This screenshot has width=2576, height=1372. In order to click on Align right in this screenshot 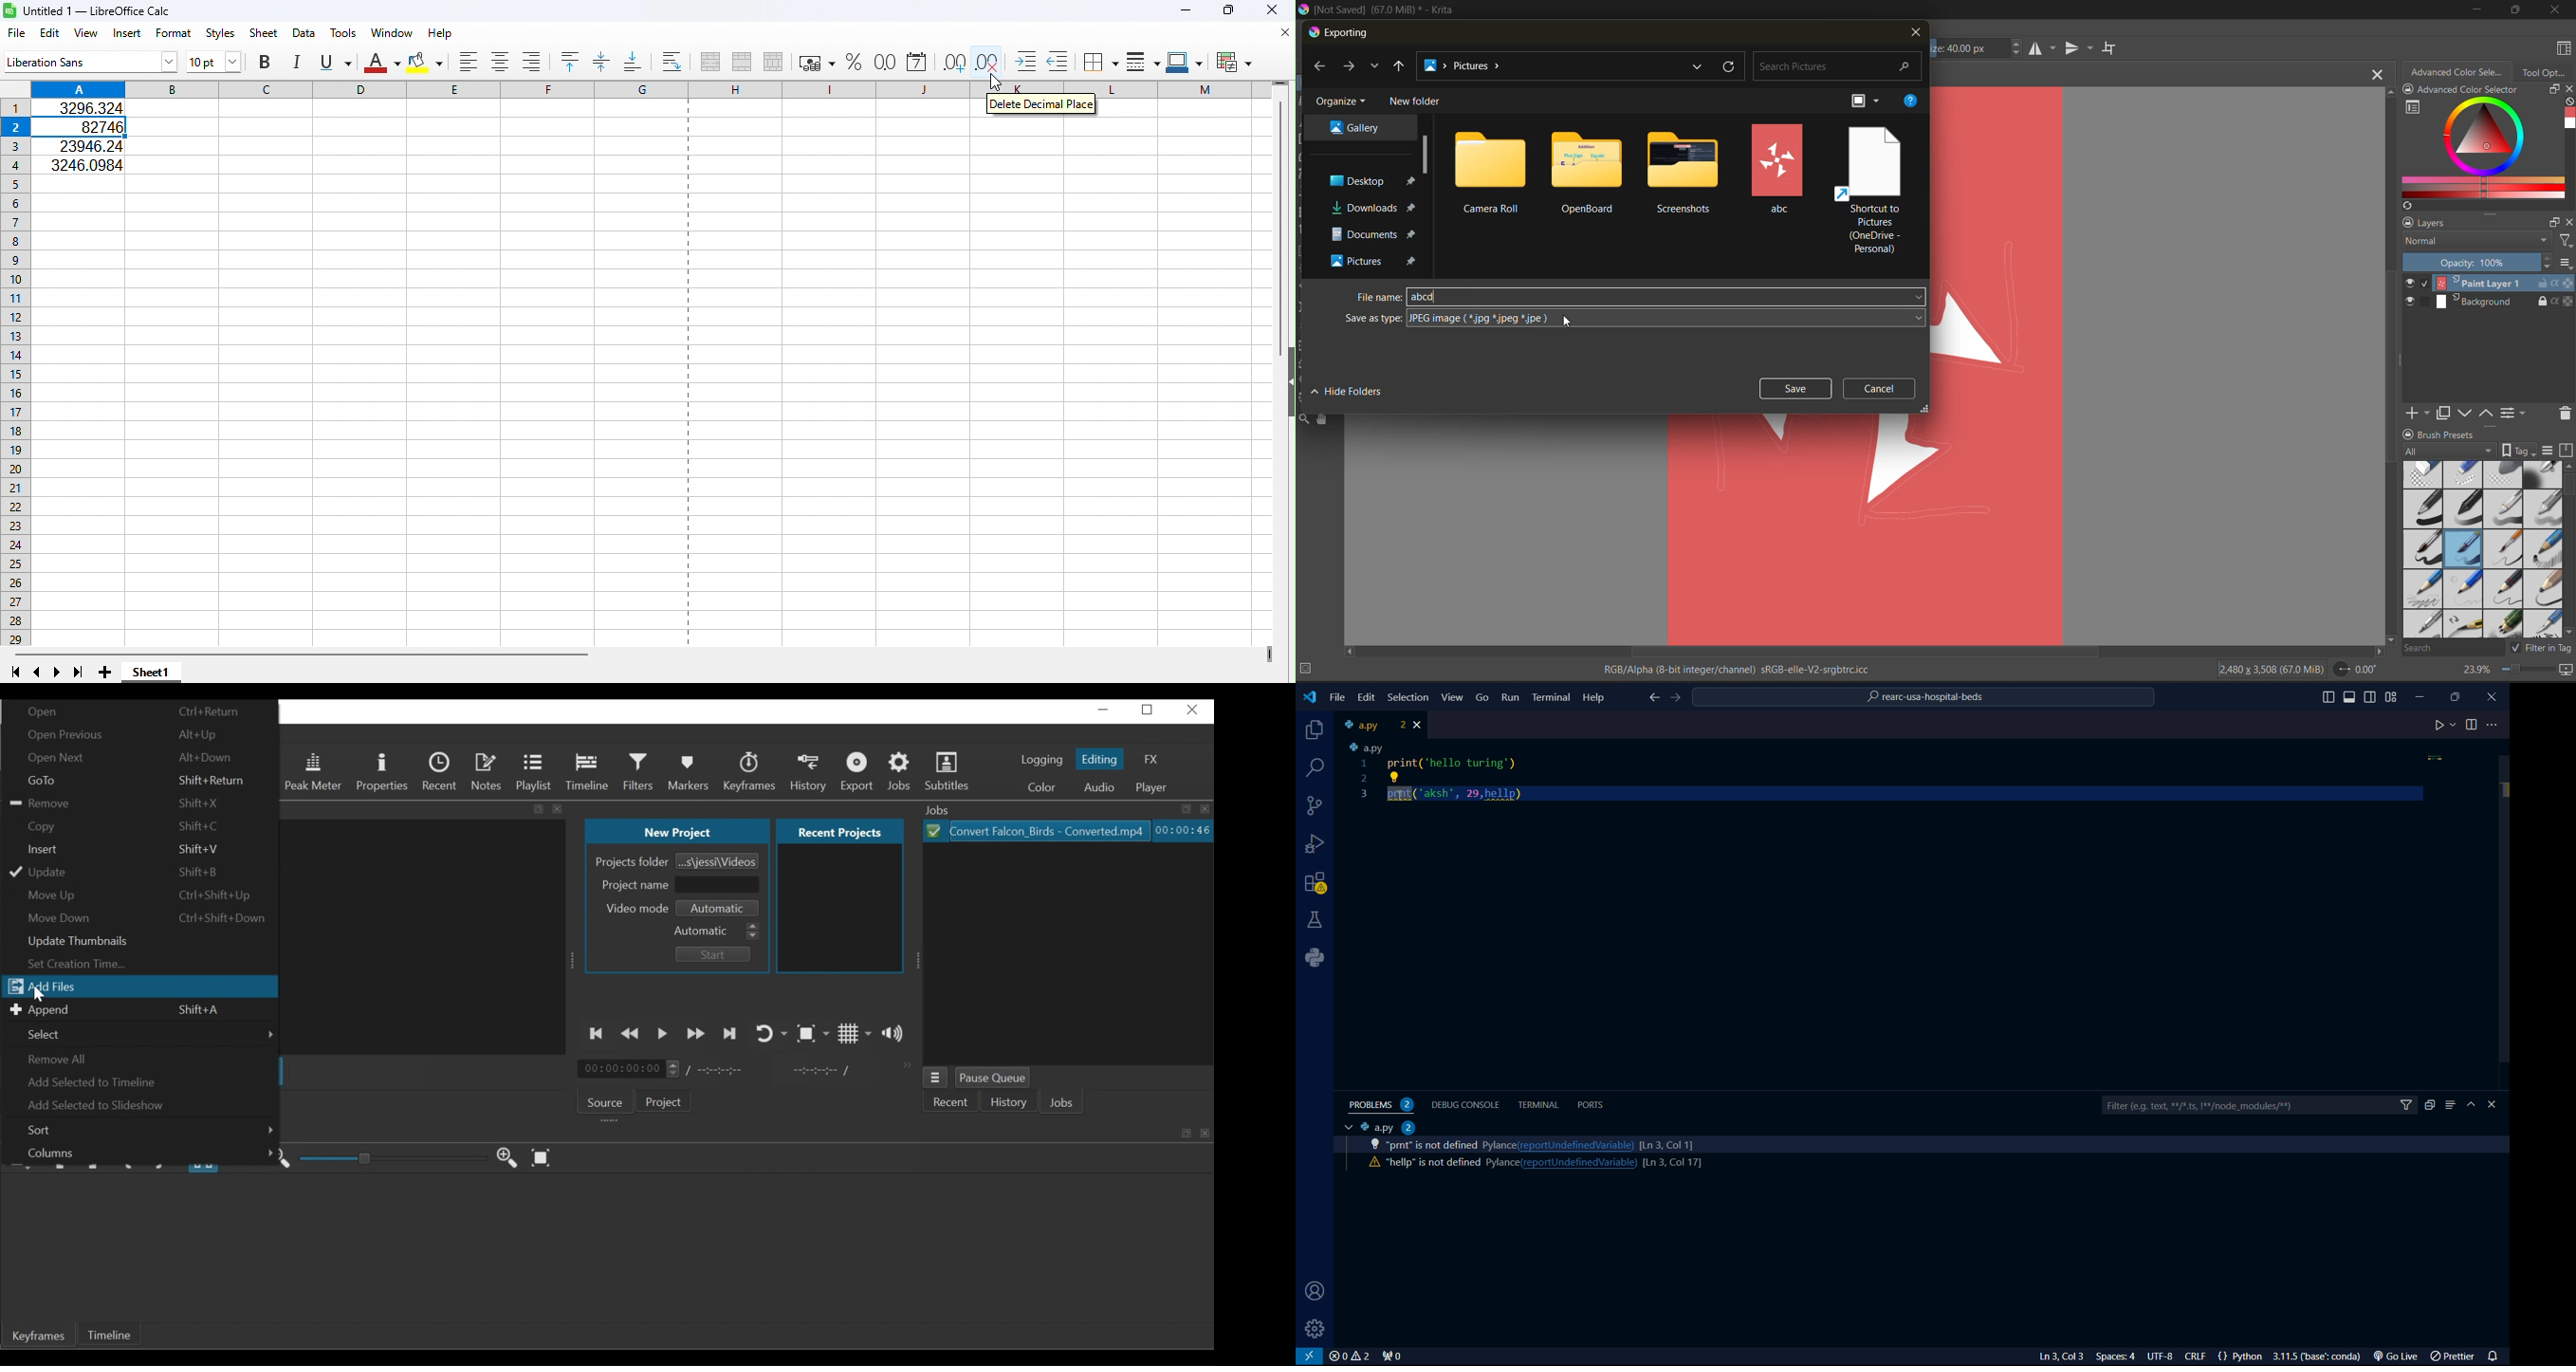, I will do `click(528, 63)`.